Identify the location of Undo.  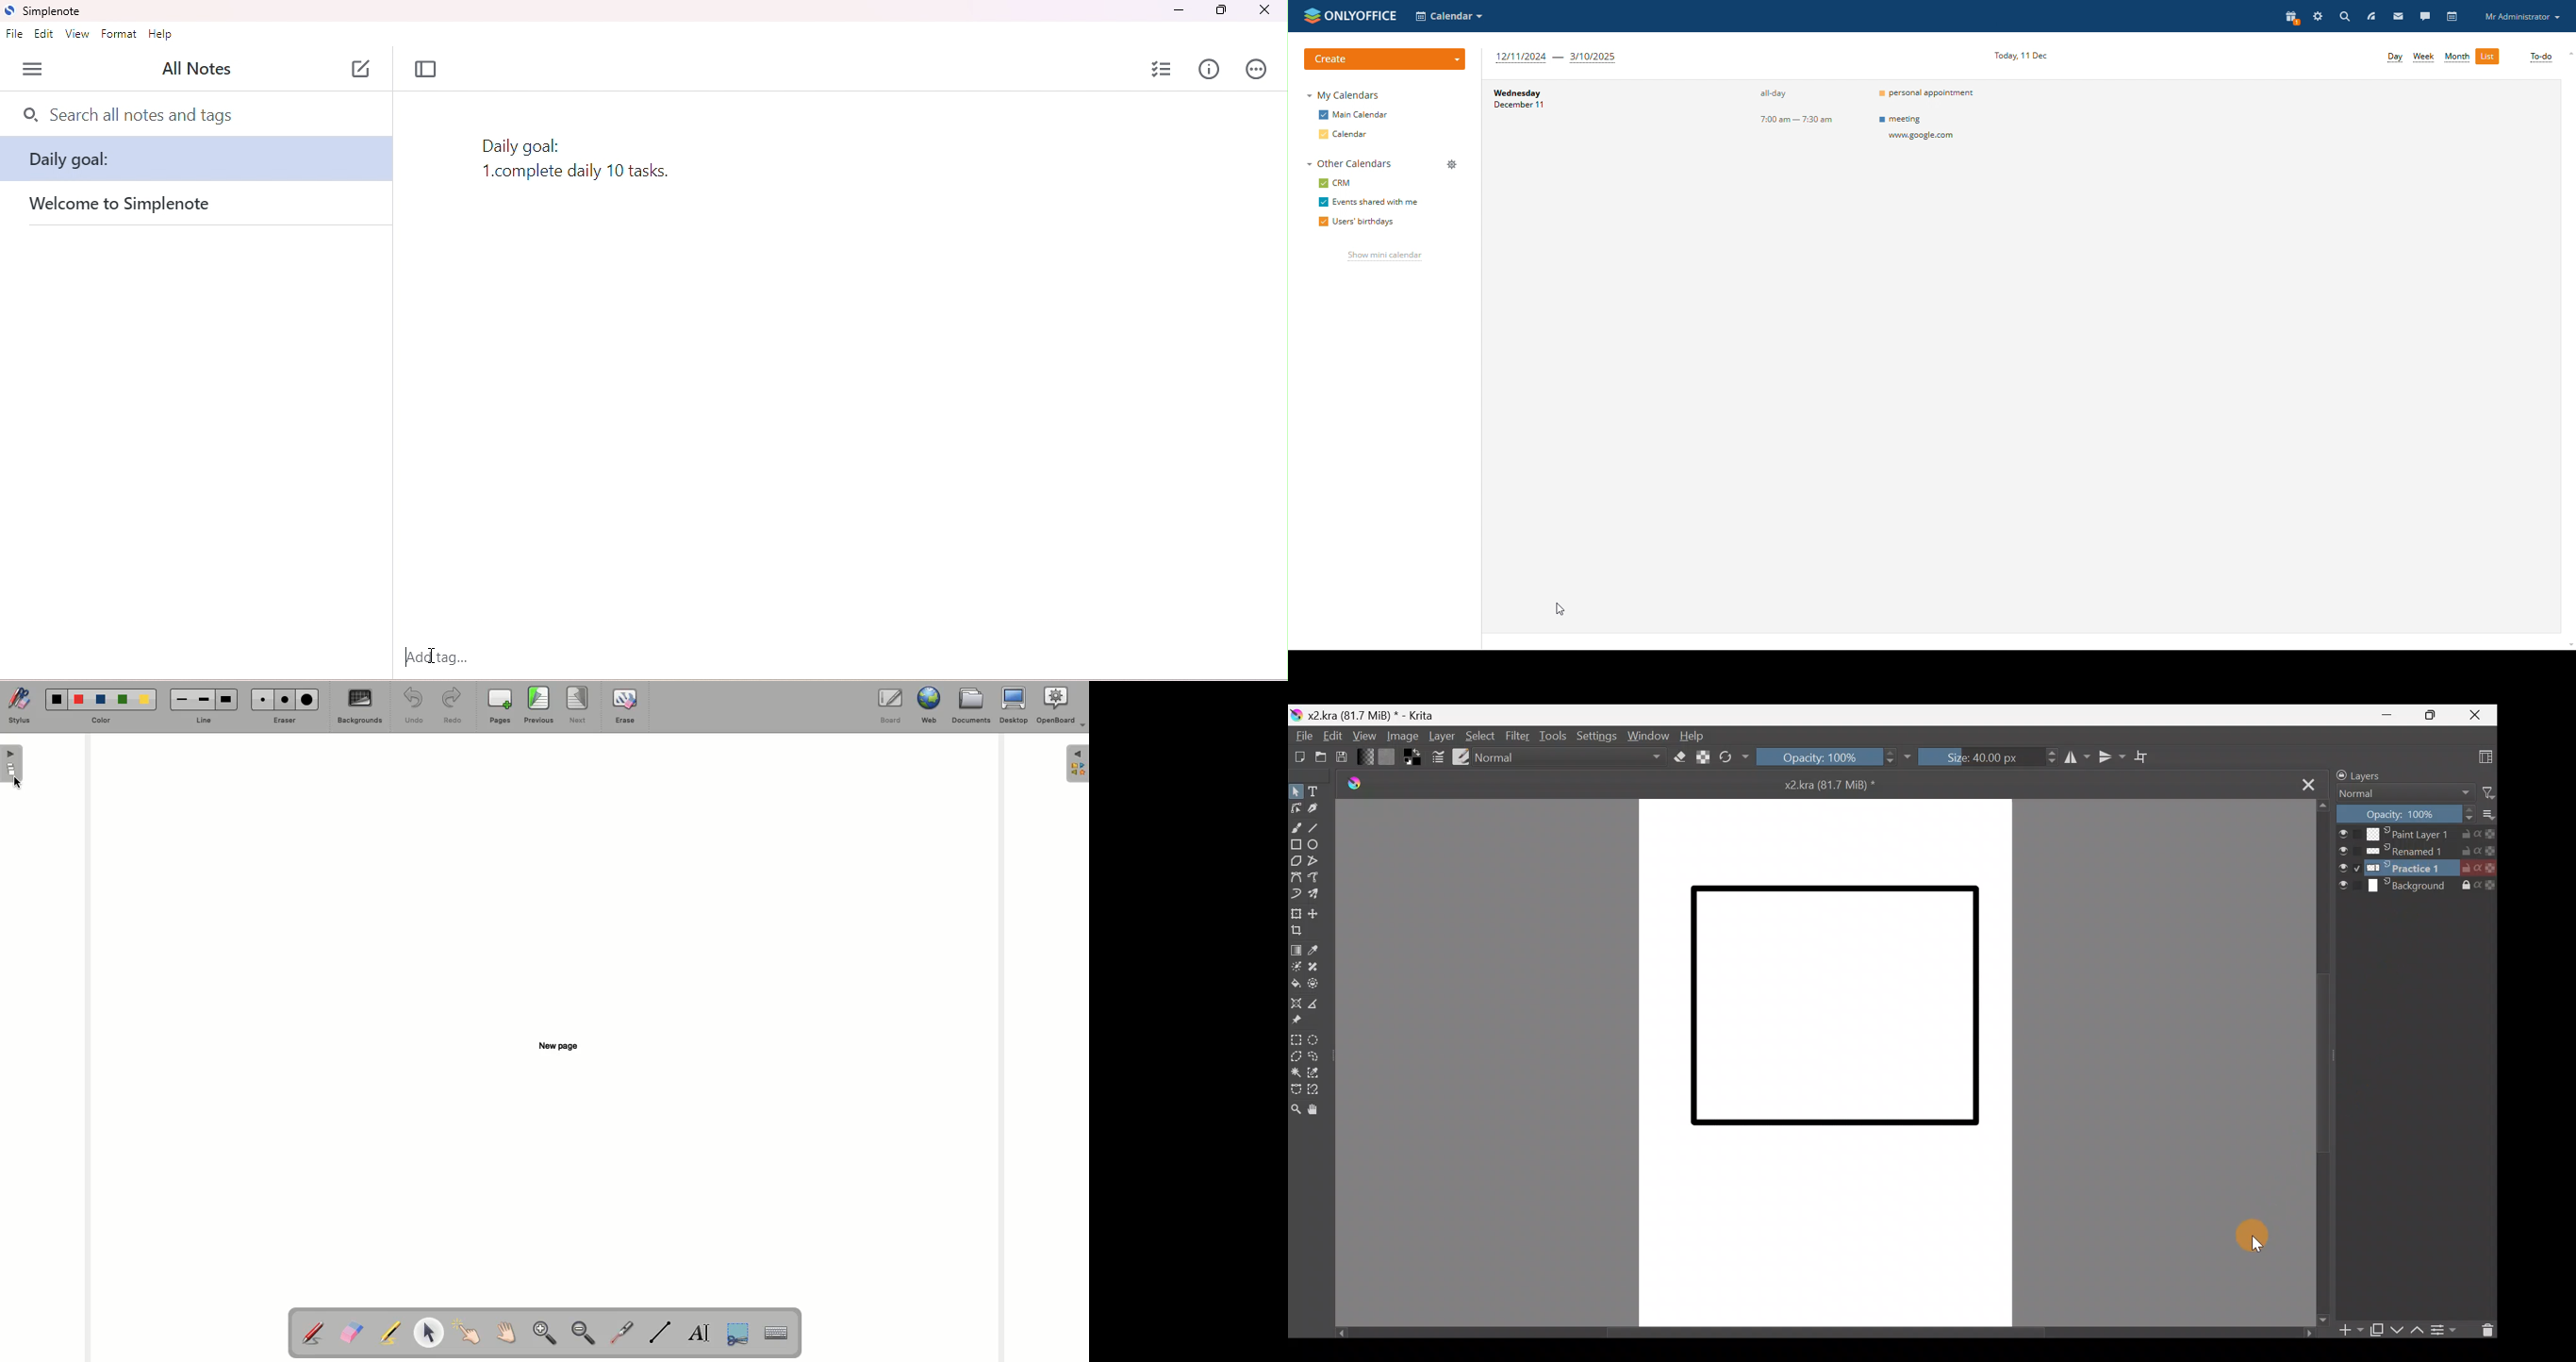
(415, 705).